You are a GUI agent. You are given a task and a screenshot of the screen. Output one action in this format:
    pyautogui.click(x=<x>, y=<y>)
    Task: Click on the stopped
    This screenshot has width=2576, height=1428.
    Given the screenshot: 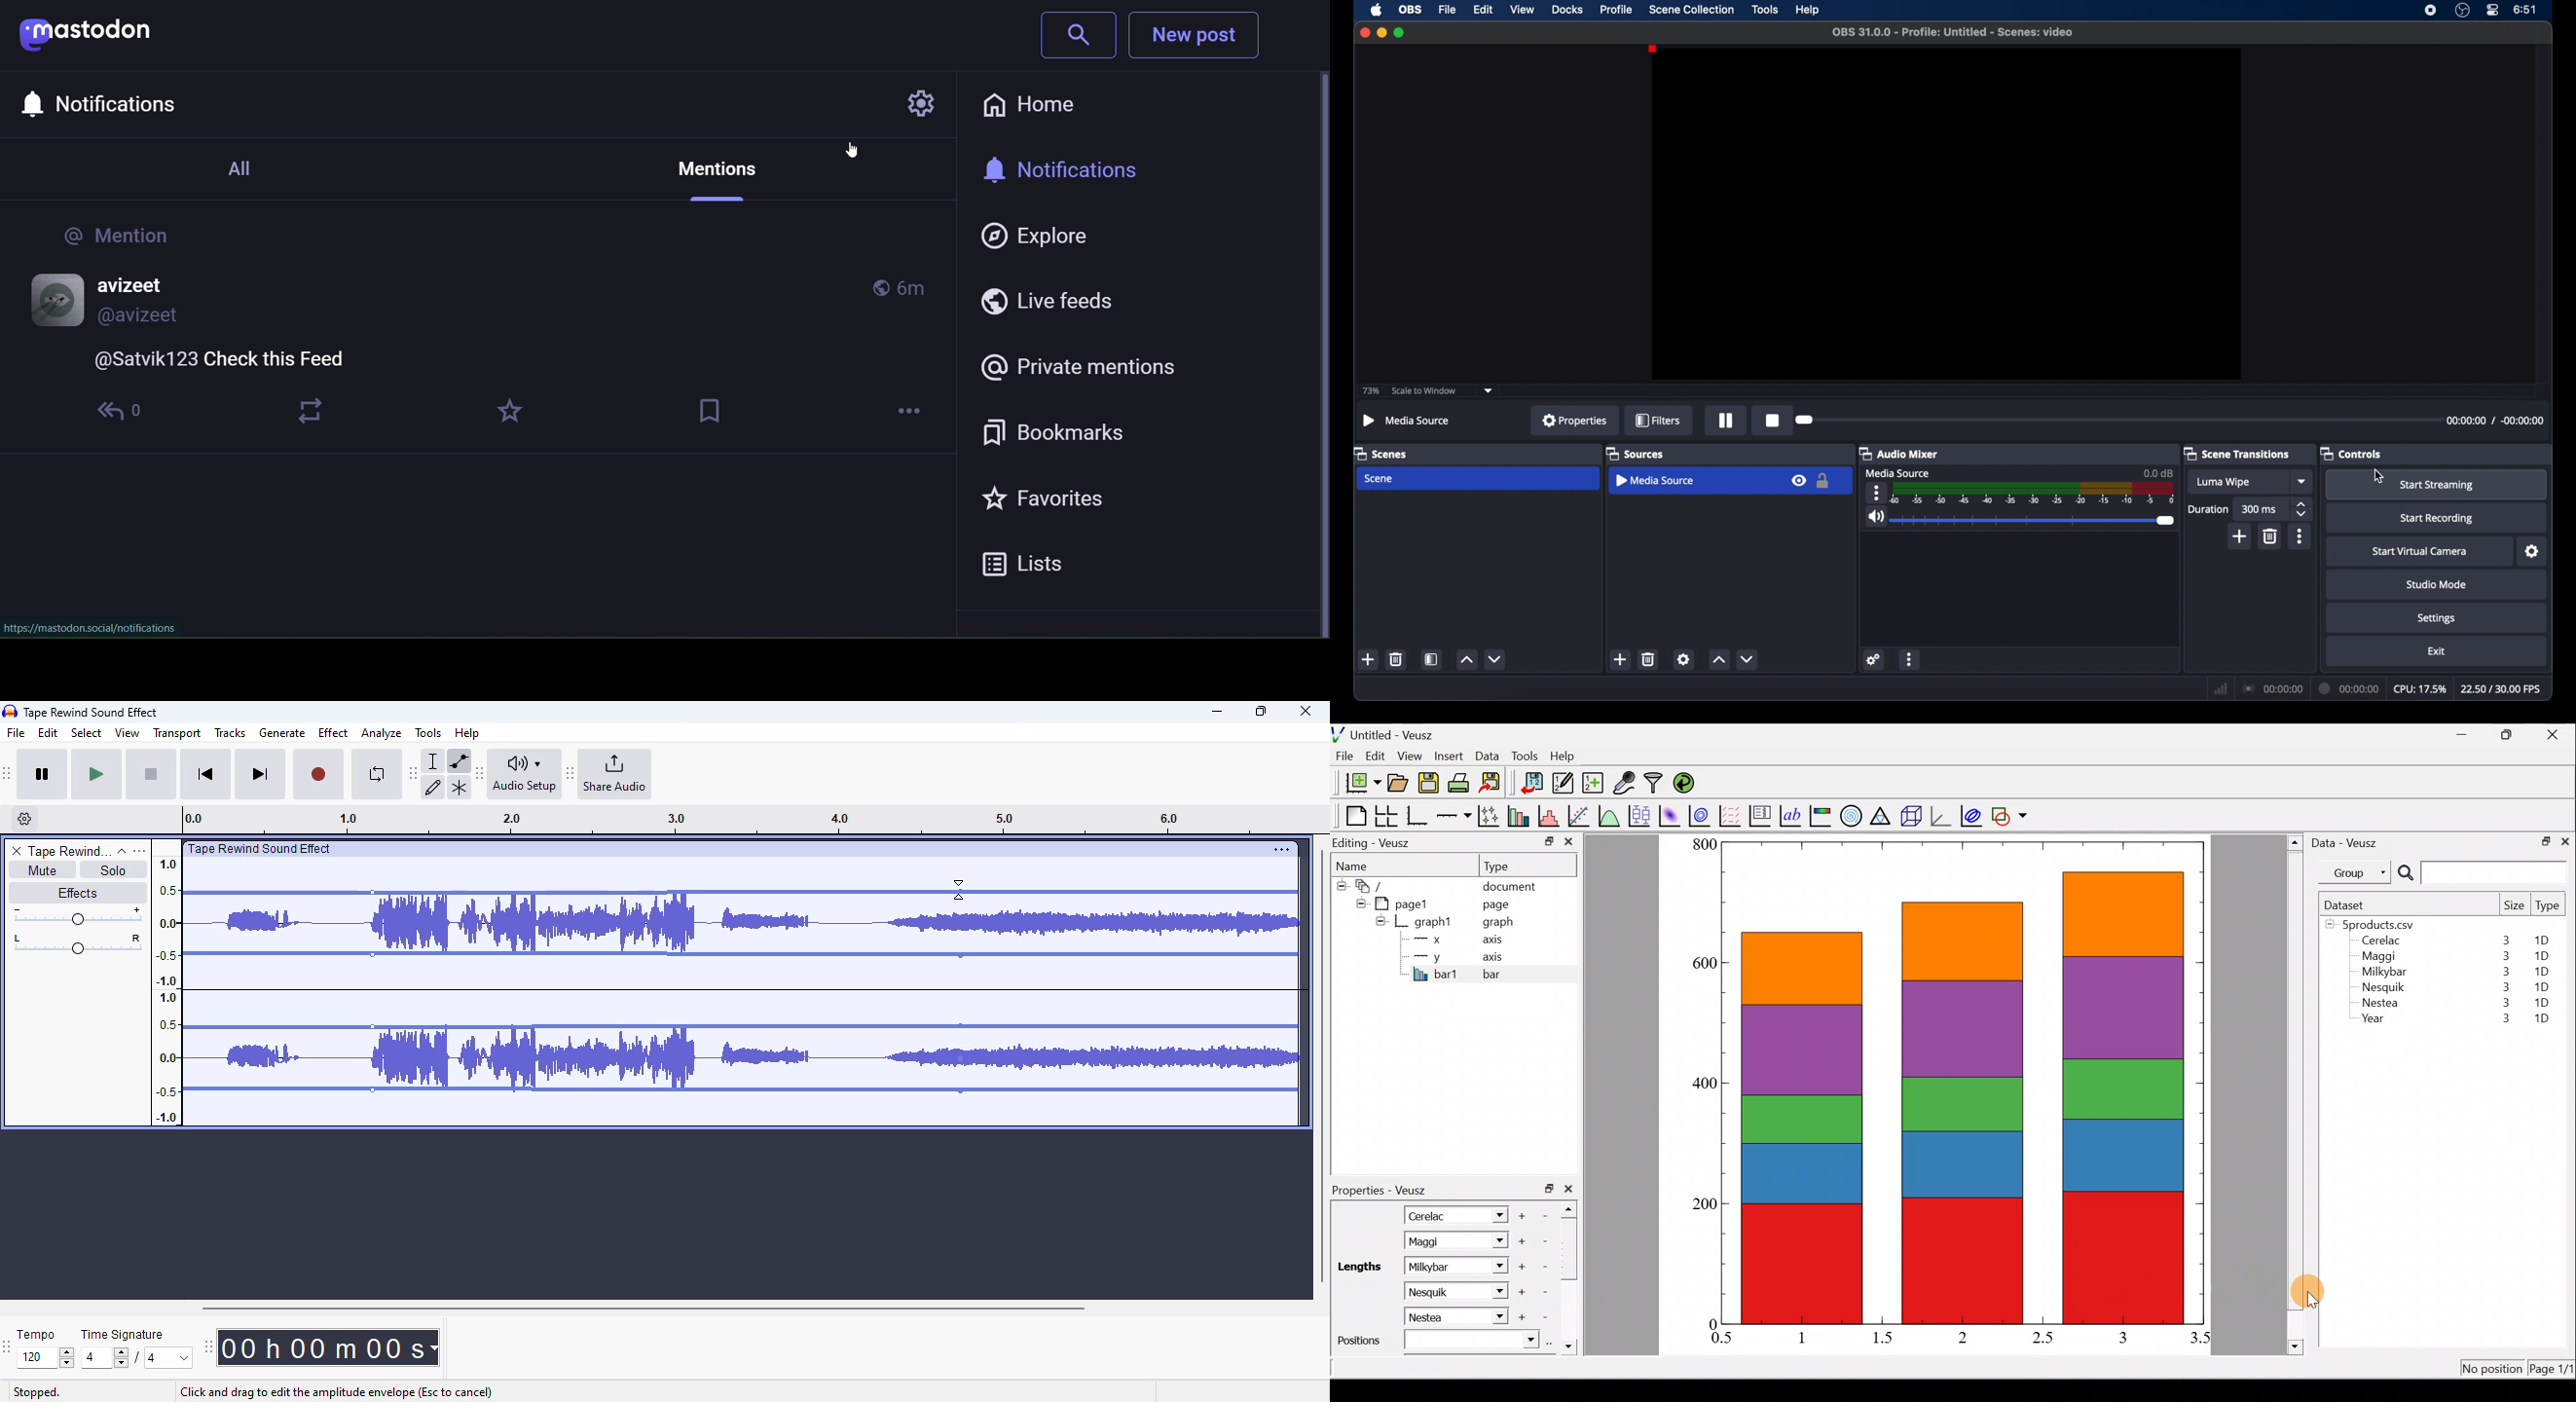 What is the action you would take?
    pyautogui.click(x=37, y=1393)
    